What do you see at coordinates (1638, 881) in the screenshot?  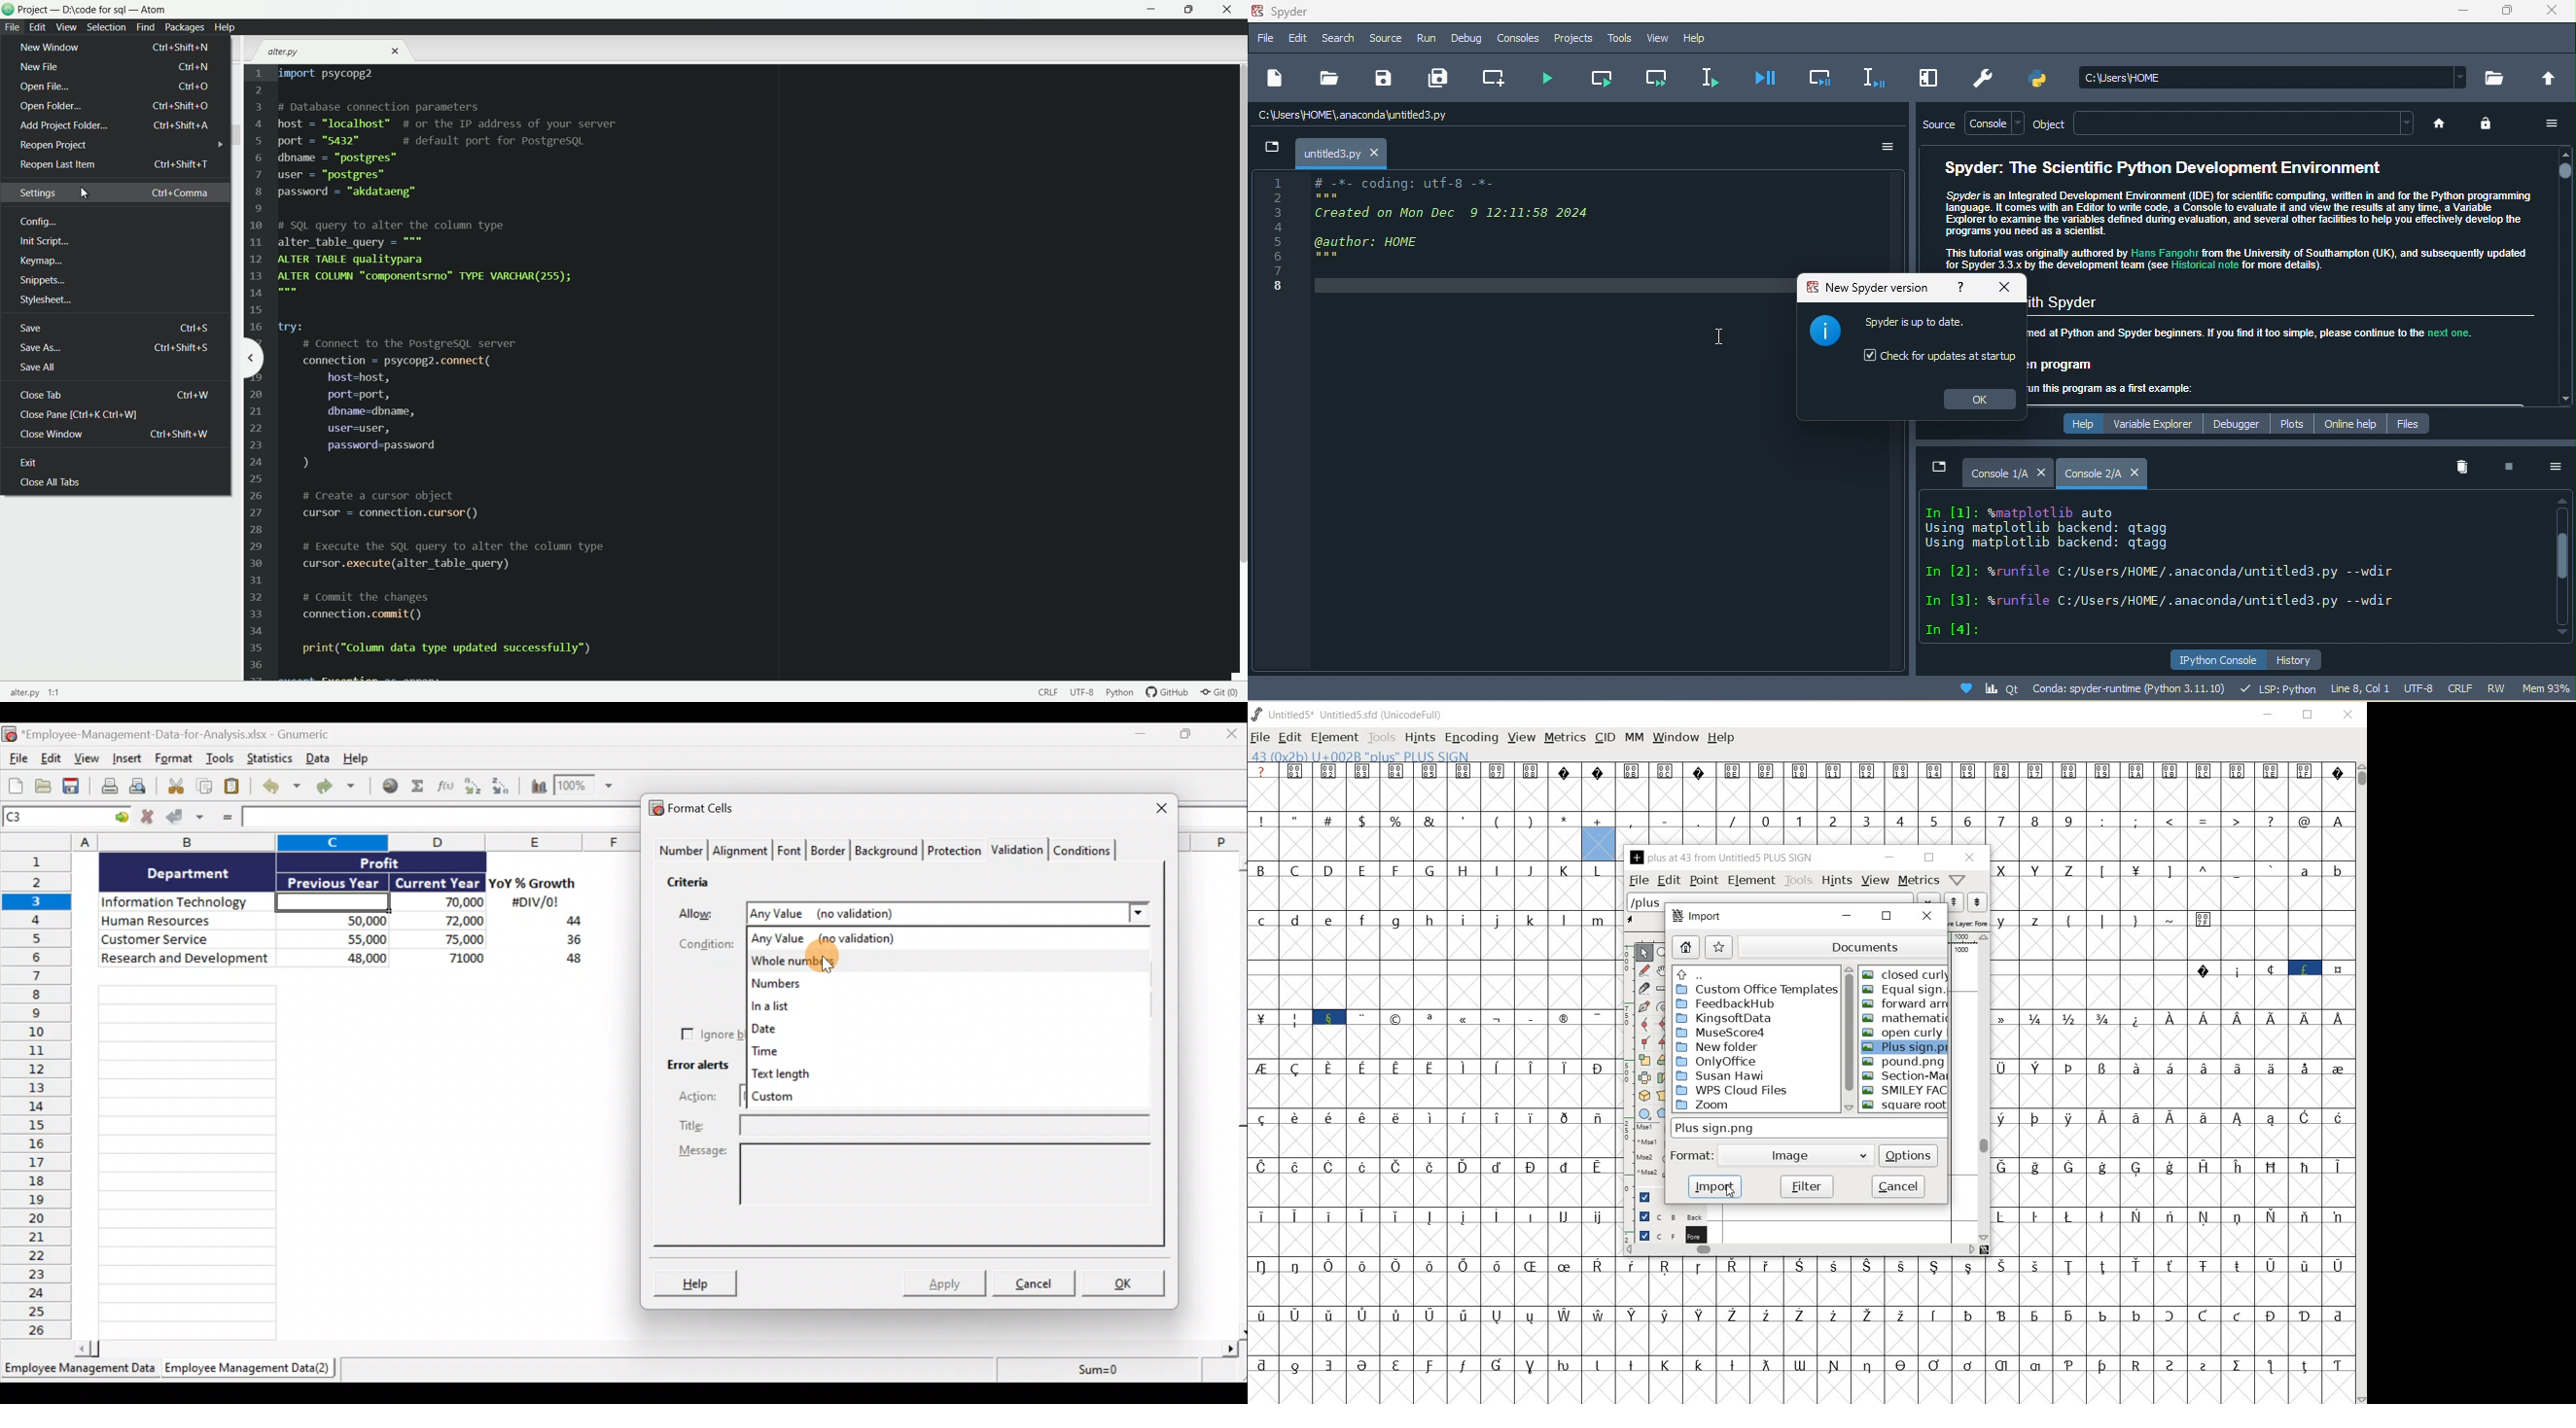 I see `file` at bounding box center [1638, 881].